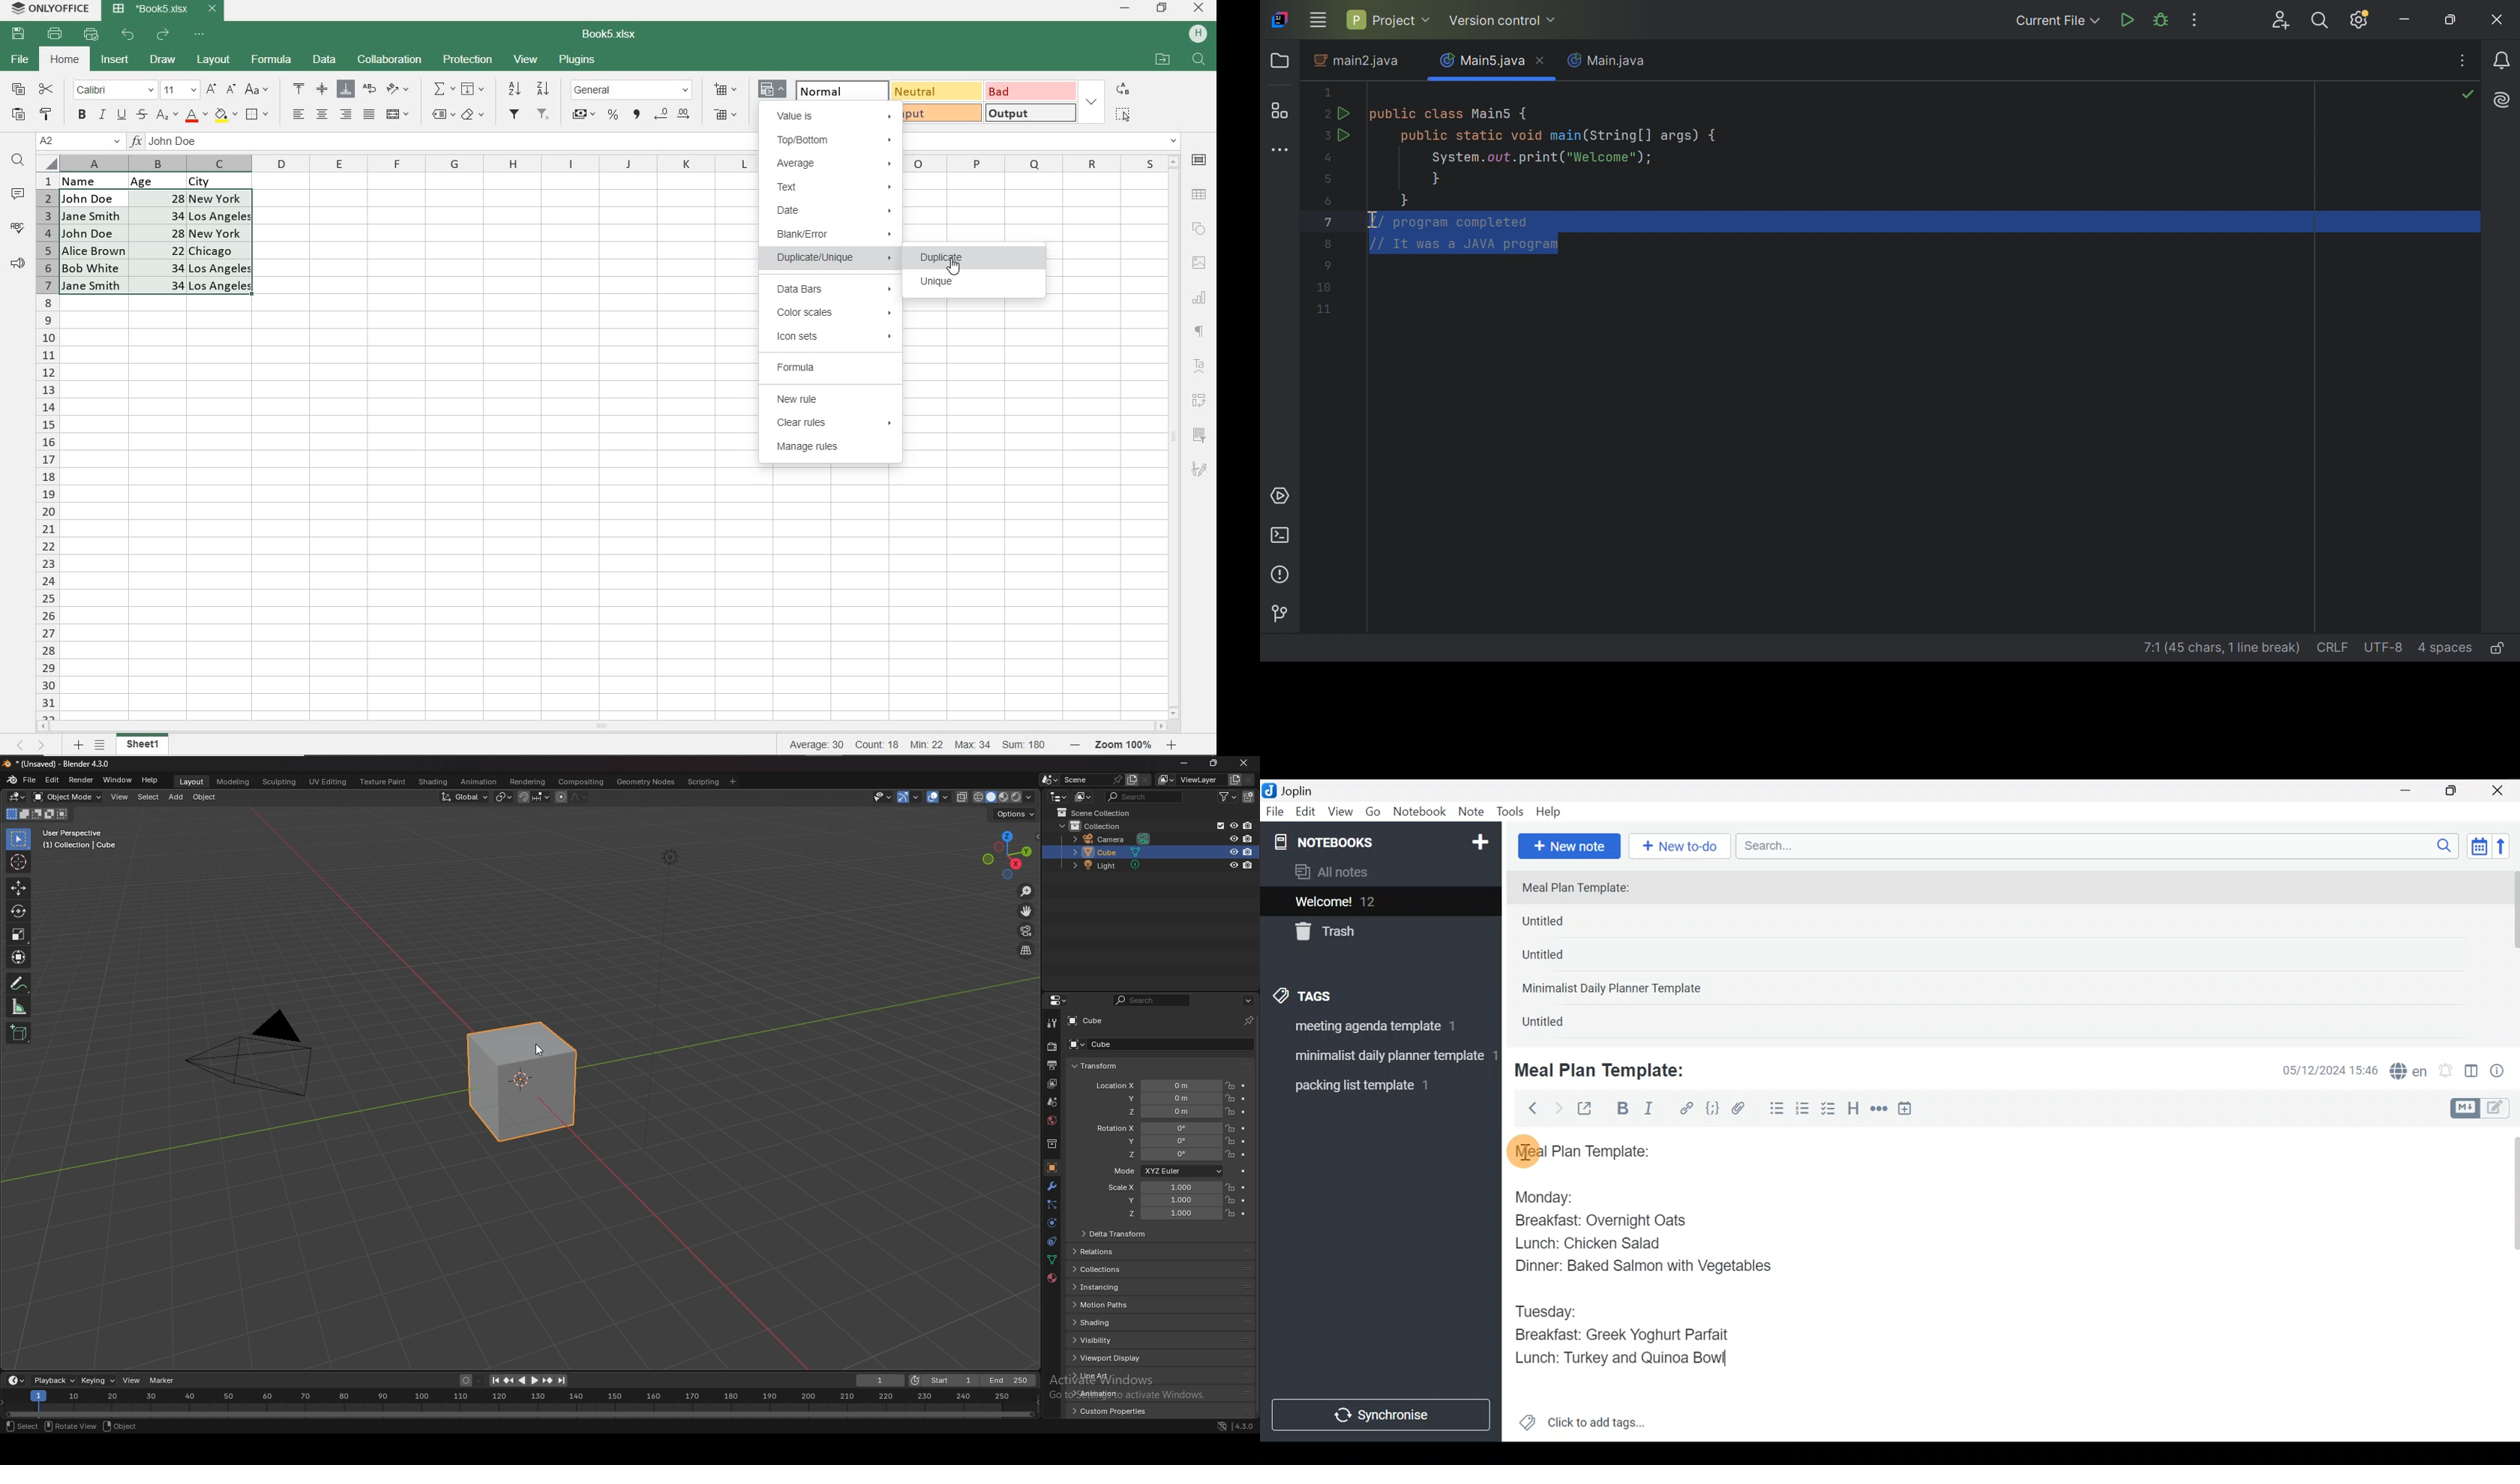  I want to click on SPELL CHECKING, so click(17, 228).